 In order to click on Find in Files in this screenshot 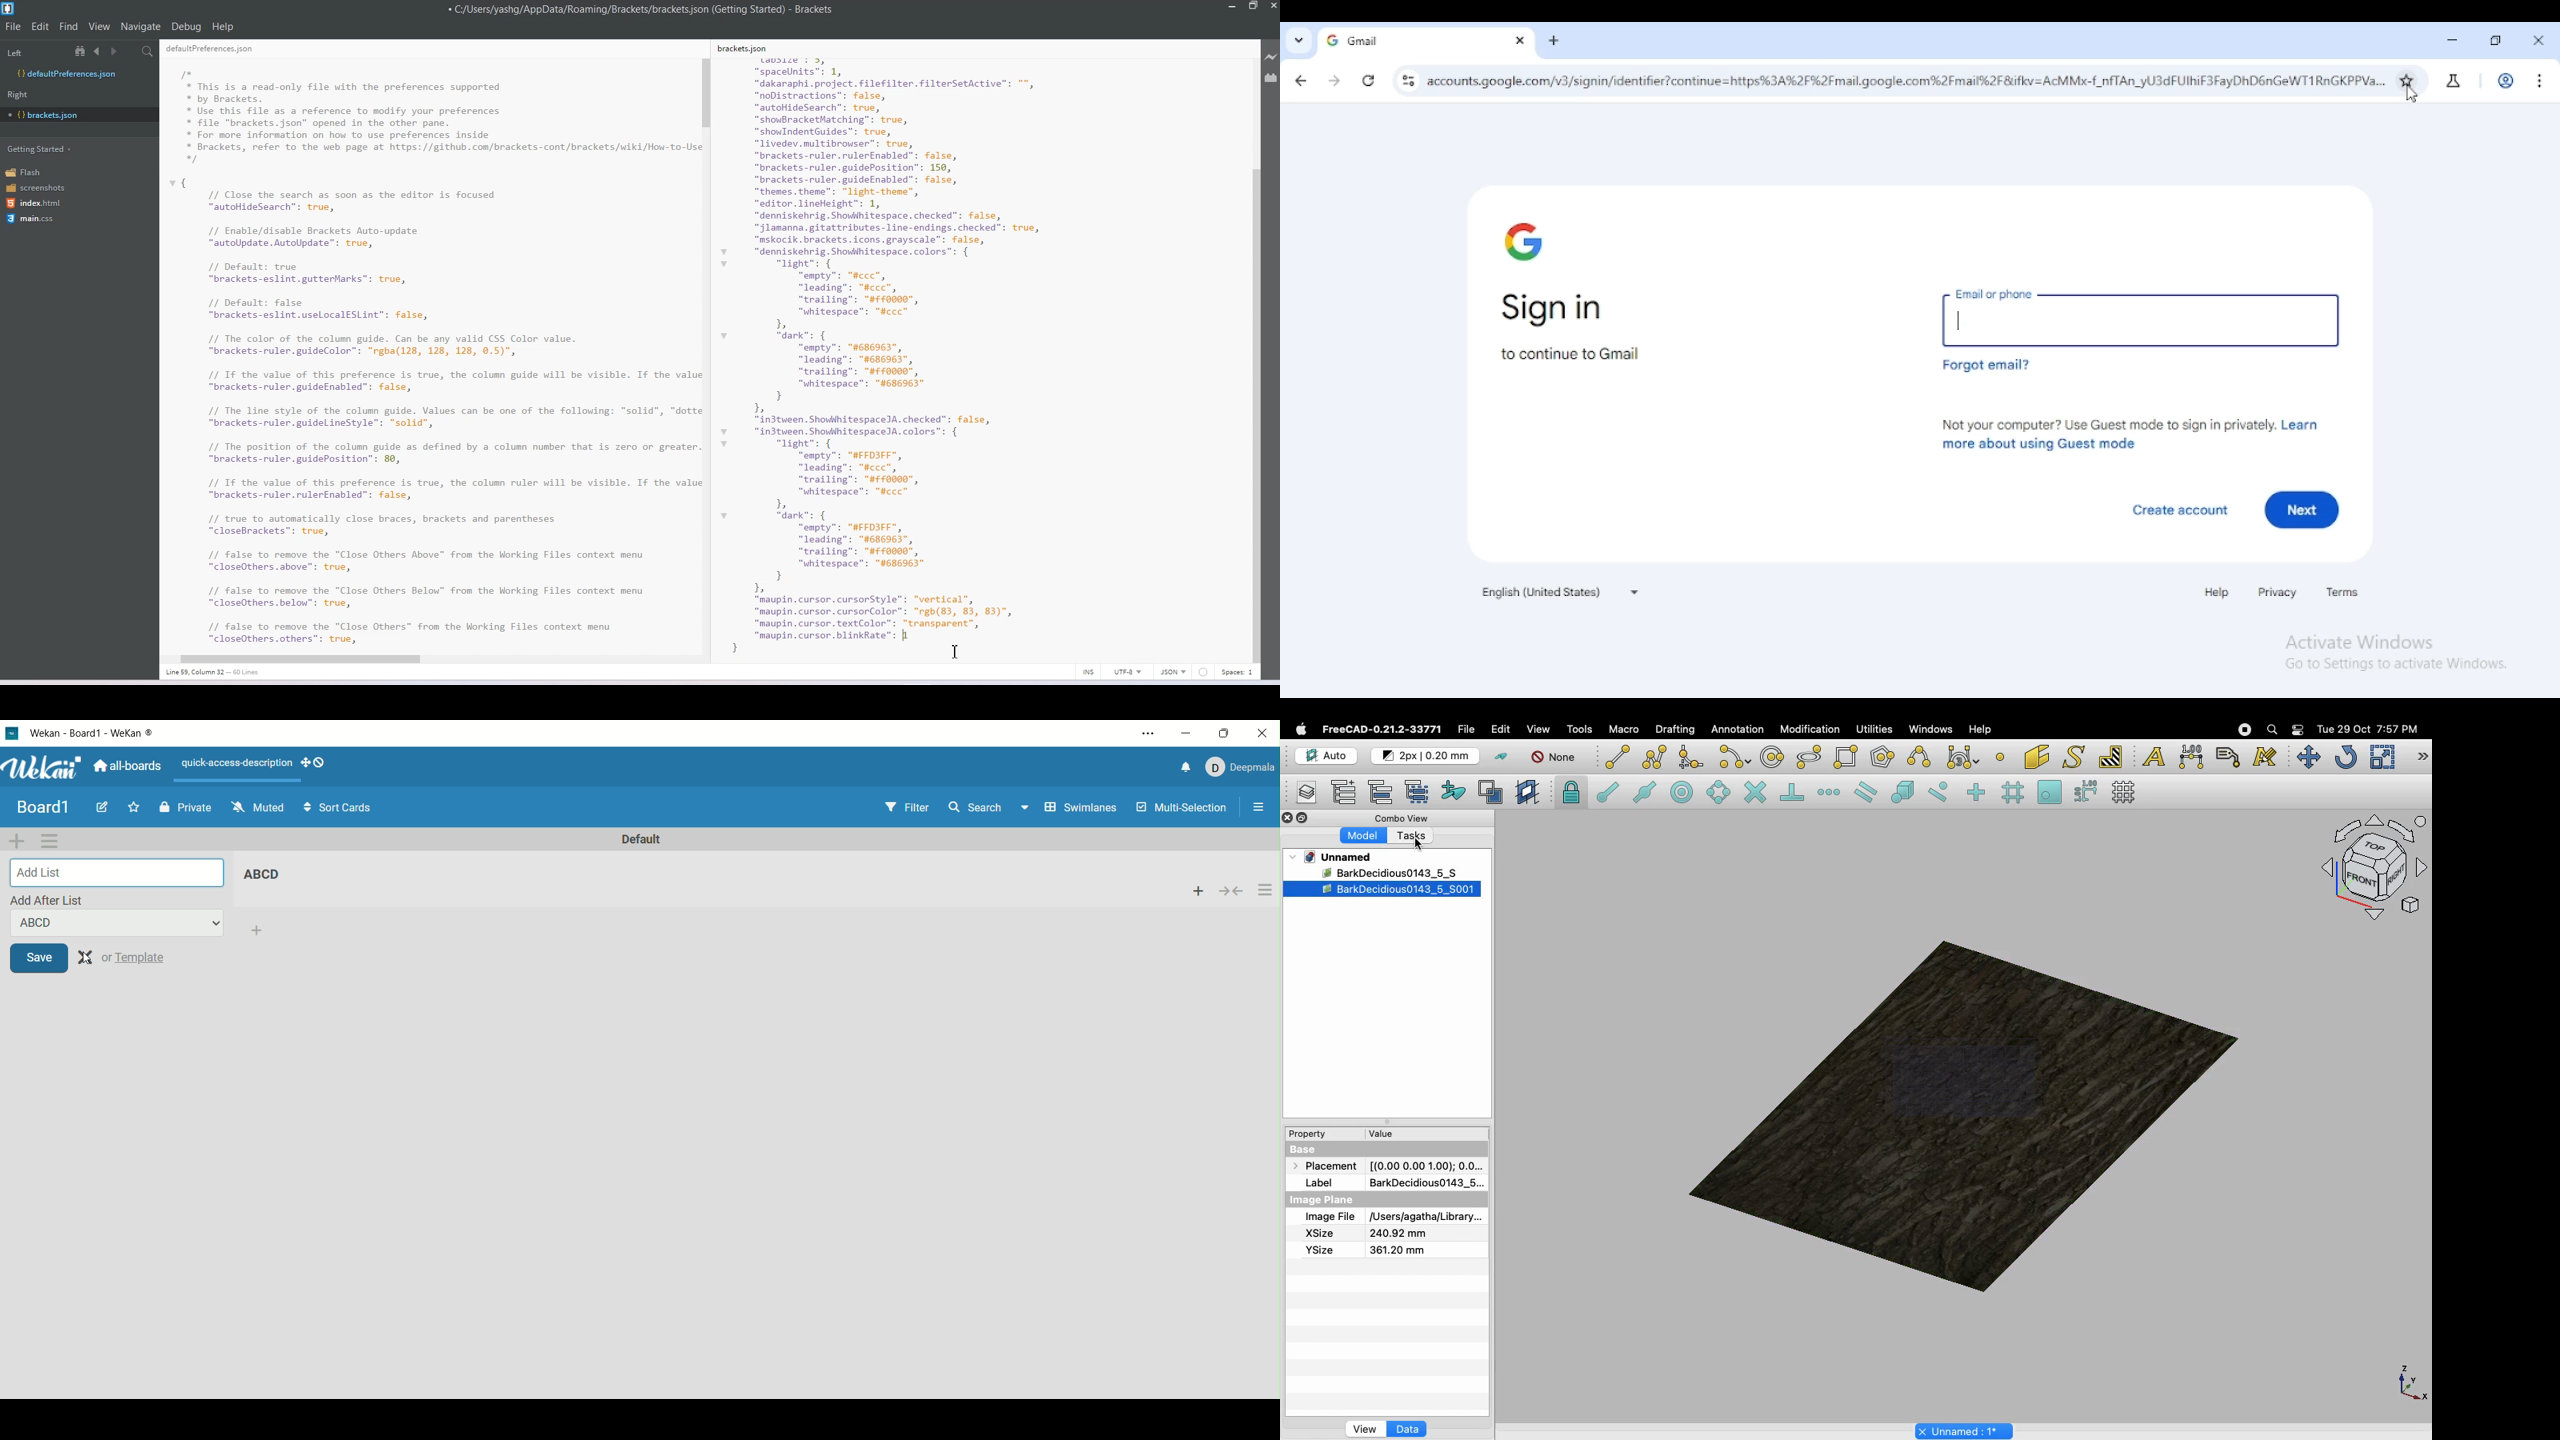, I will do `click(149, 52)`.